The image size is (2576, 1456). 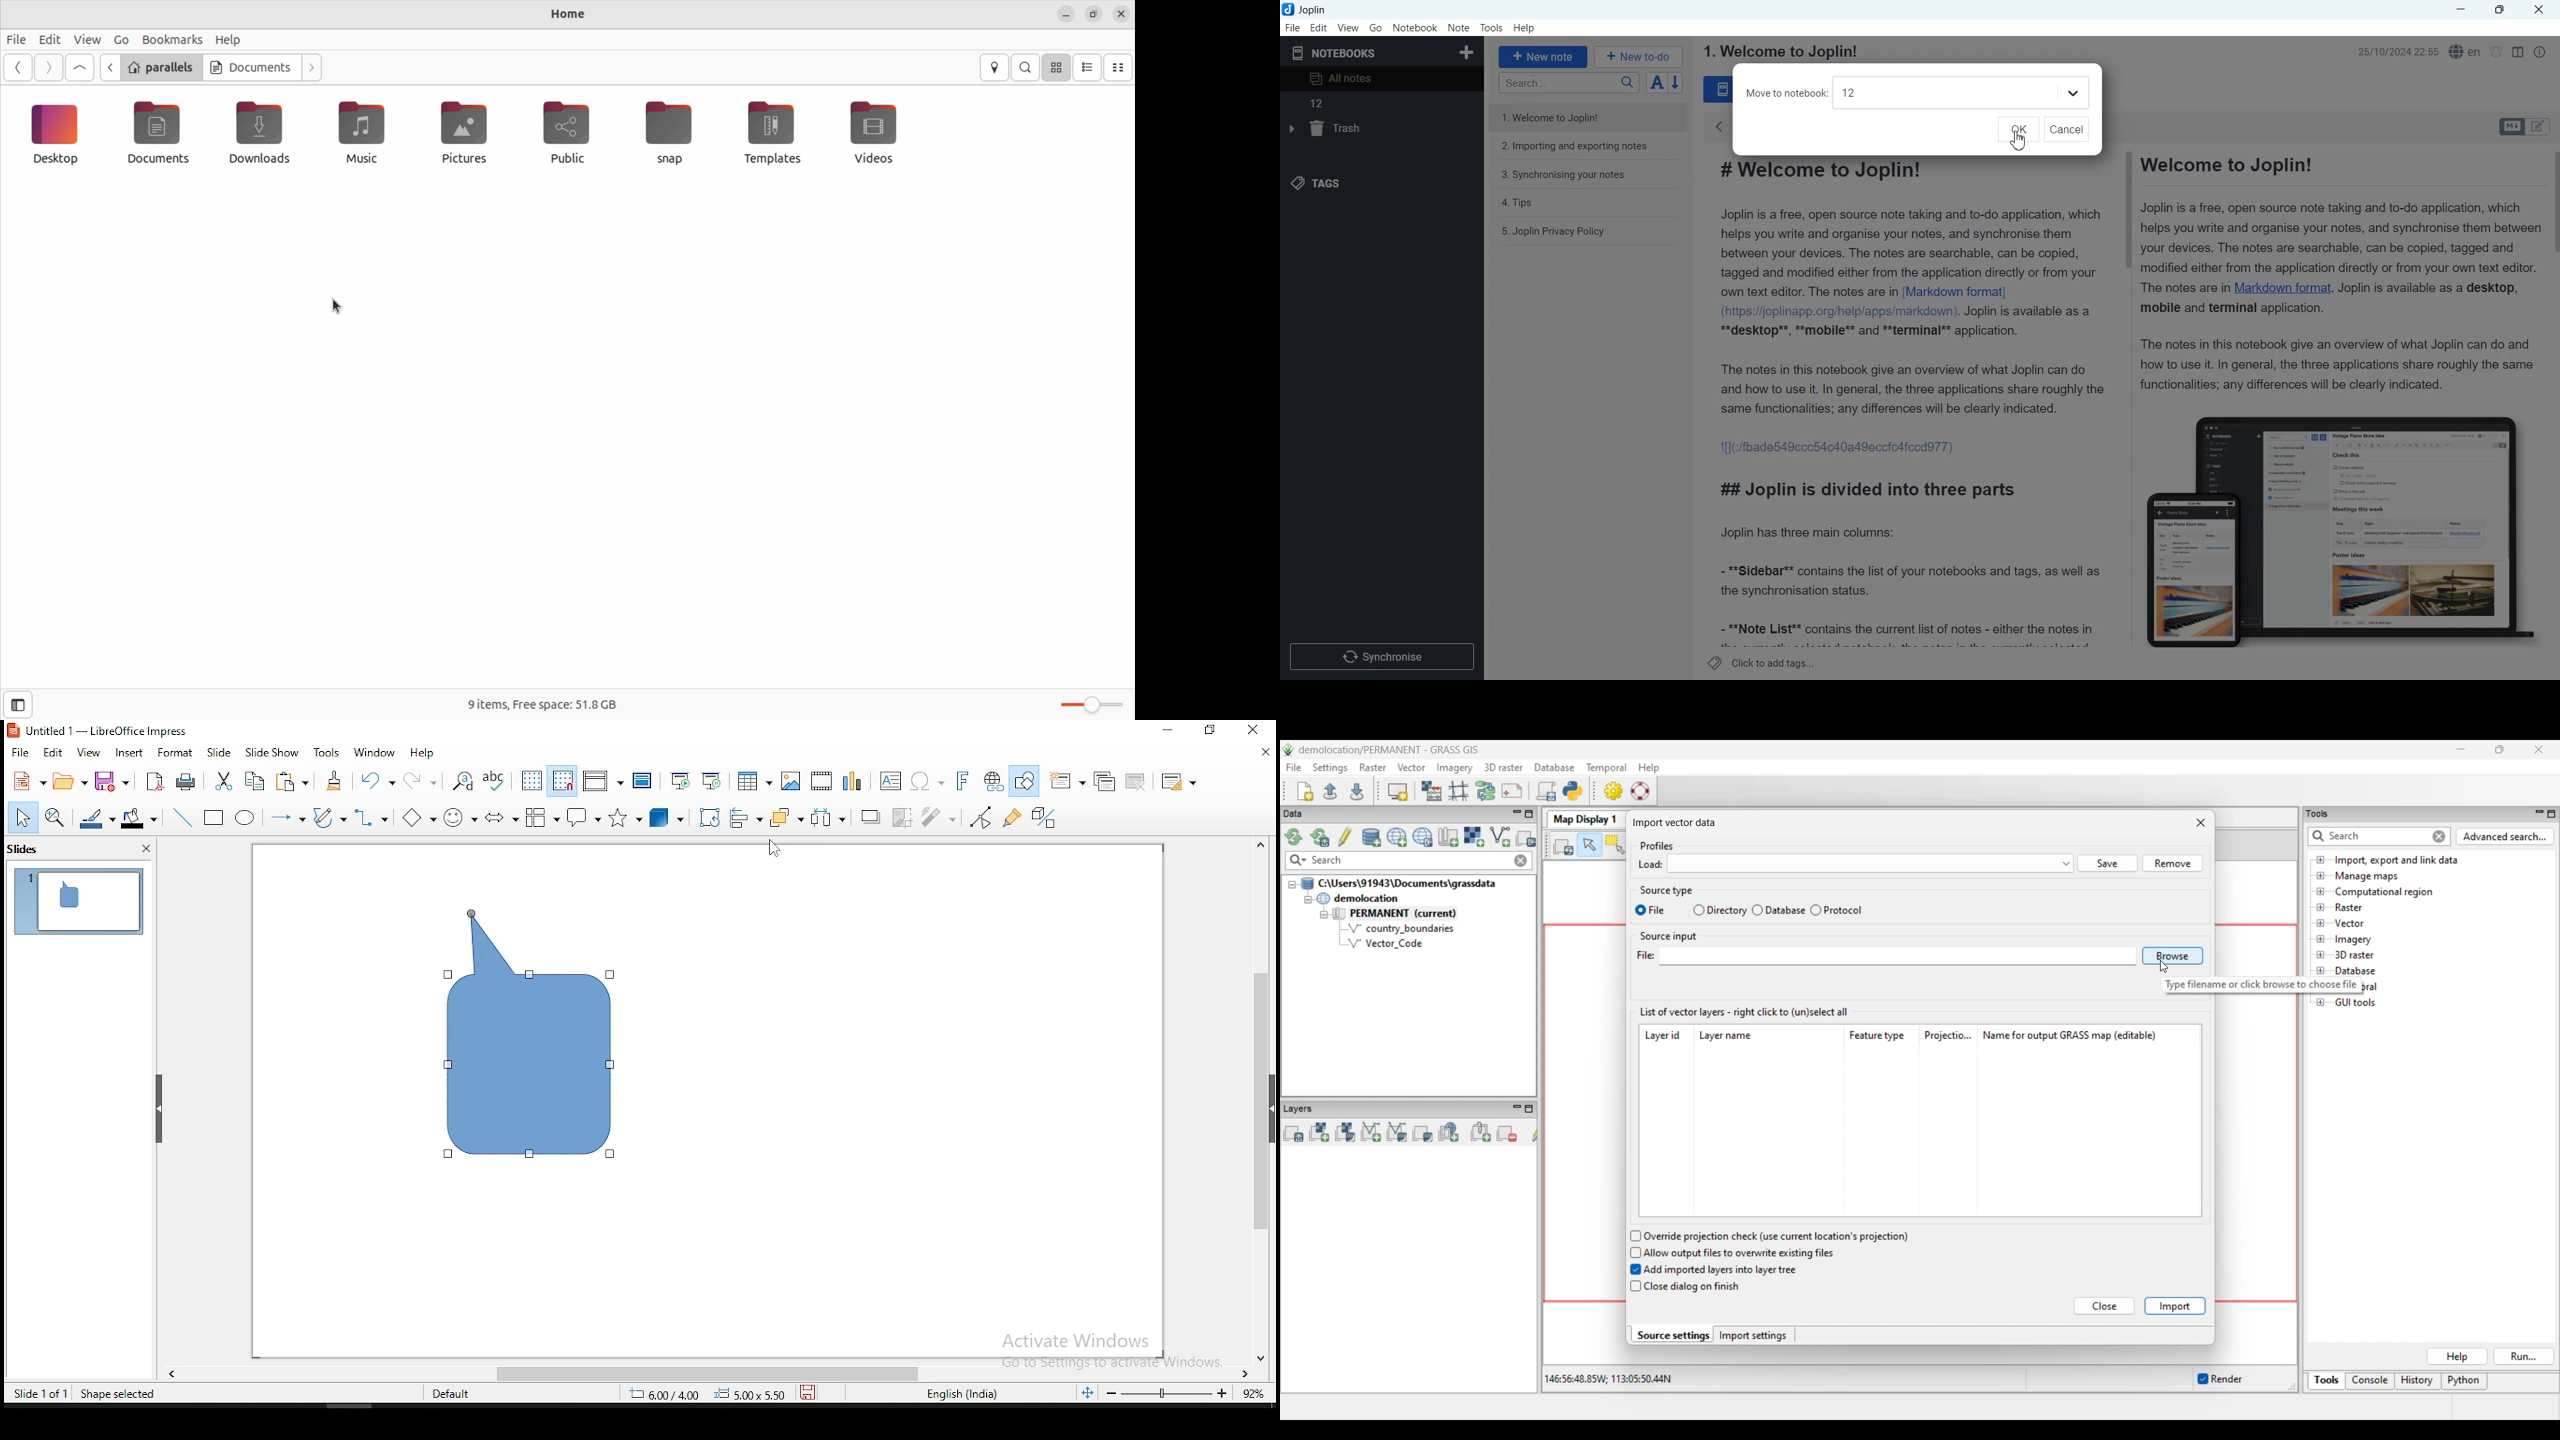 What do you see at coordinates (1415, 28) in the screenshot?
I see `Notebook` at bounding box center [1415, 28].